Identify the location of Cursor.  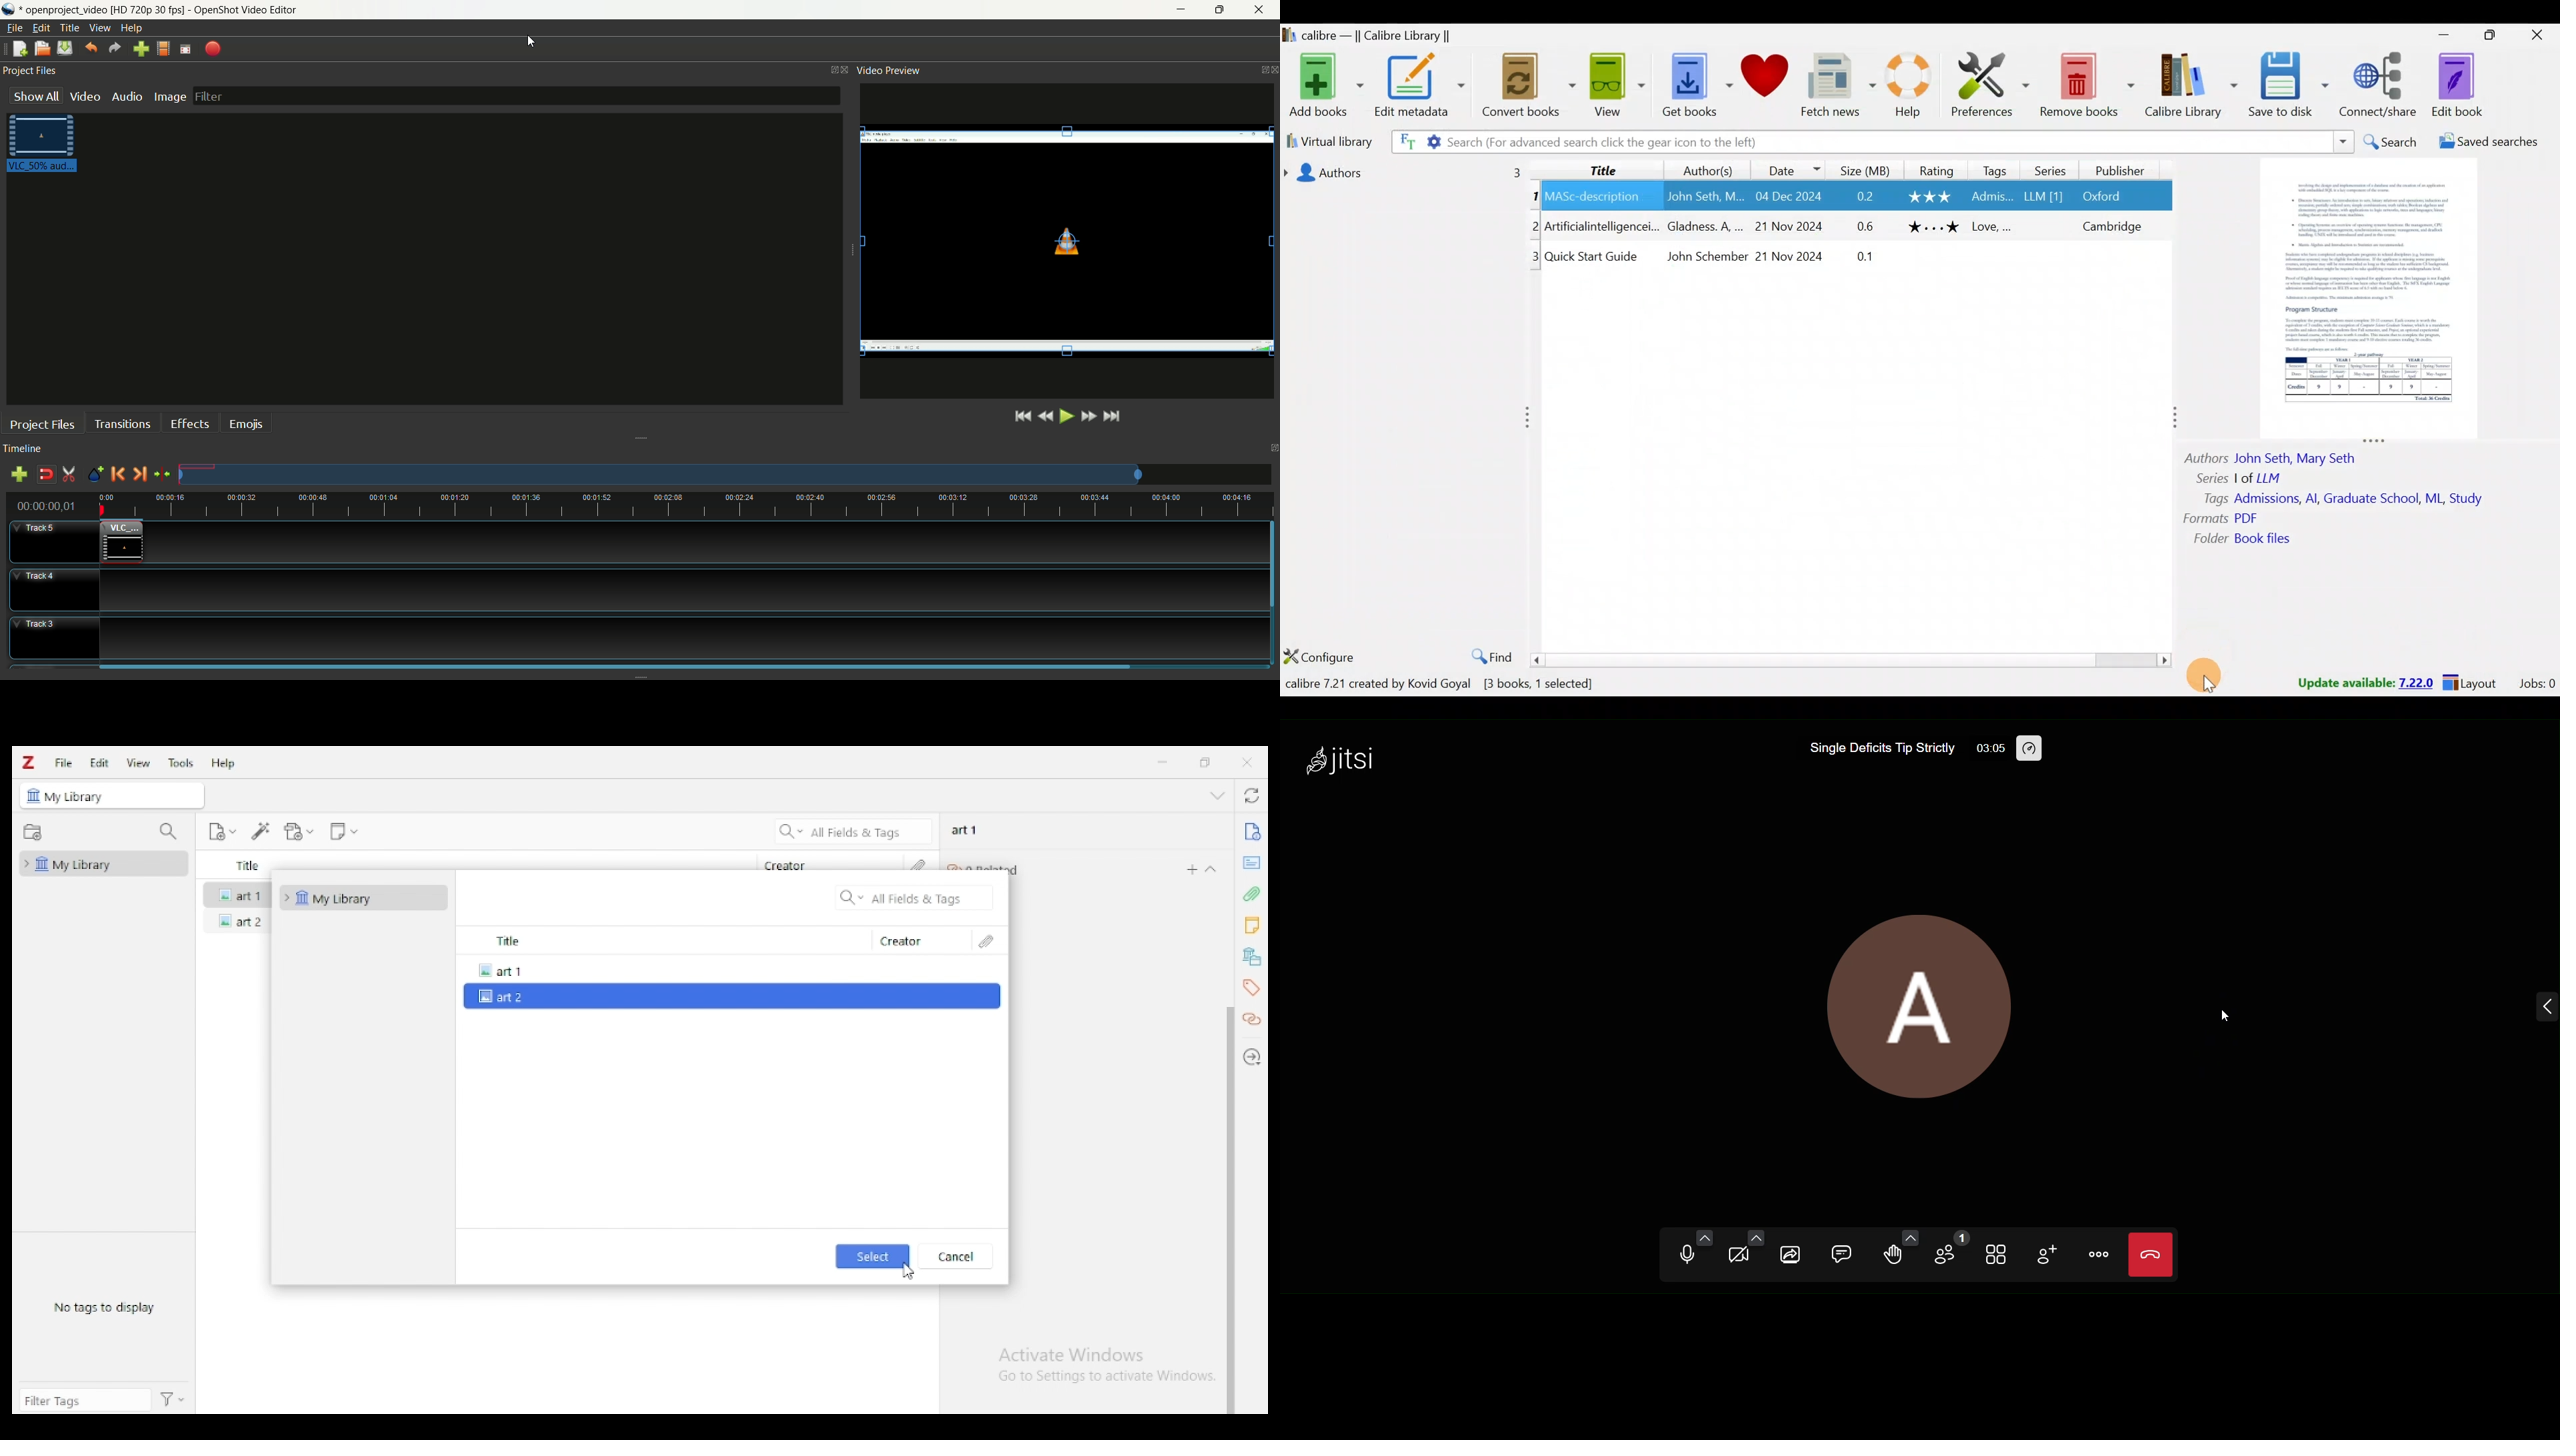
(2205, 679).